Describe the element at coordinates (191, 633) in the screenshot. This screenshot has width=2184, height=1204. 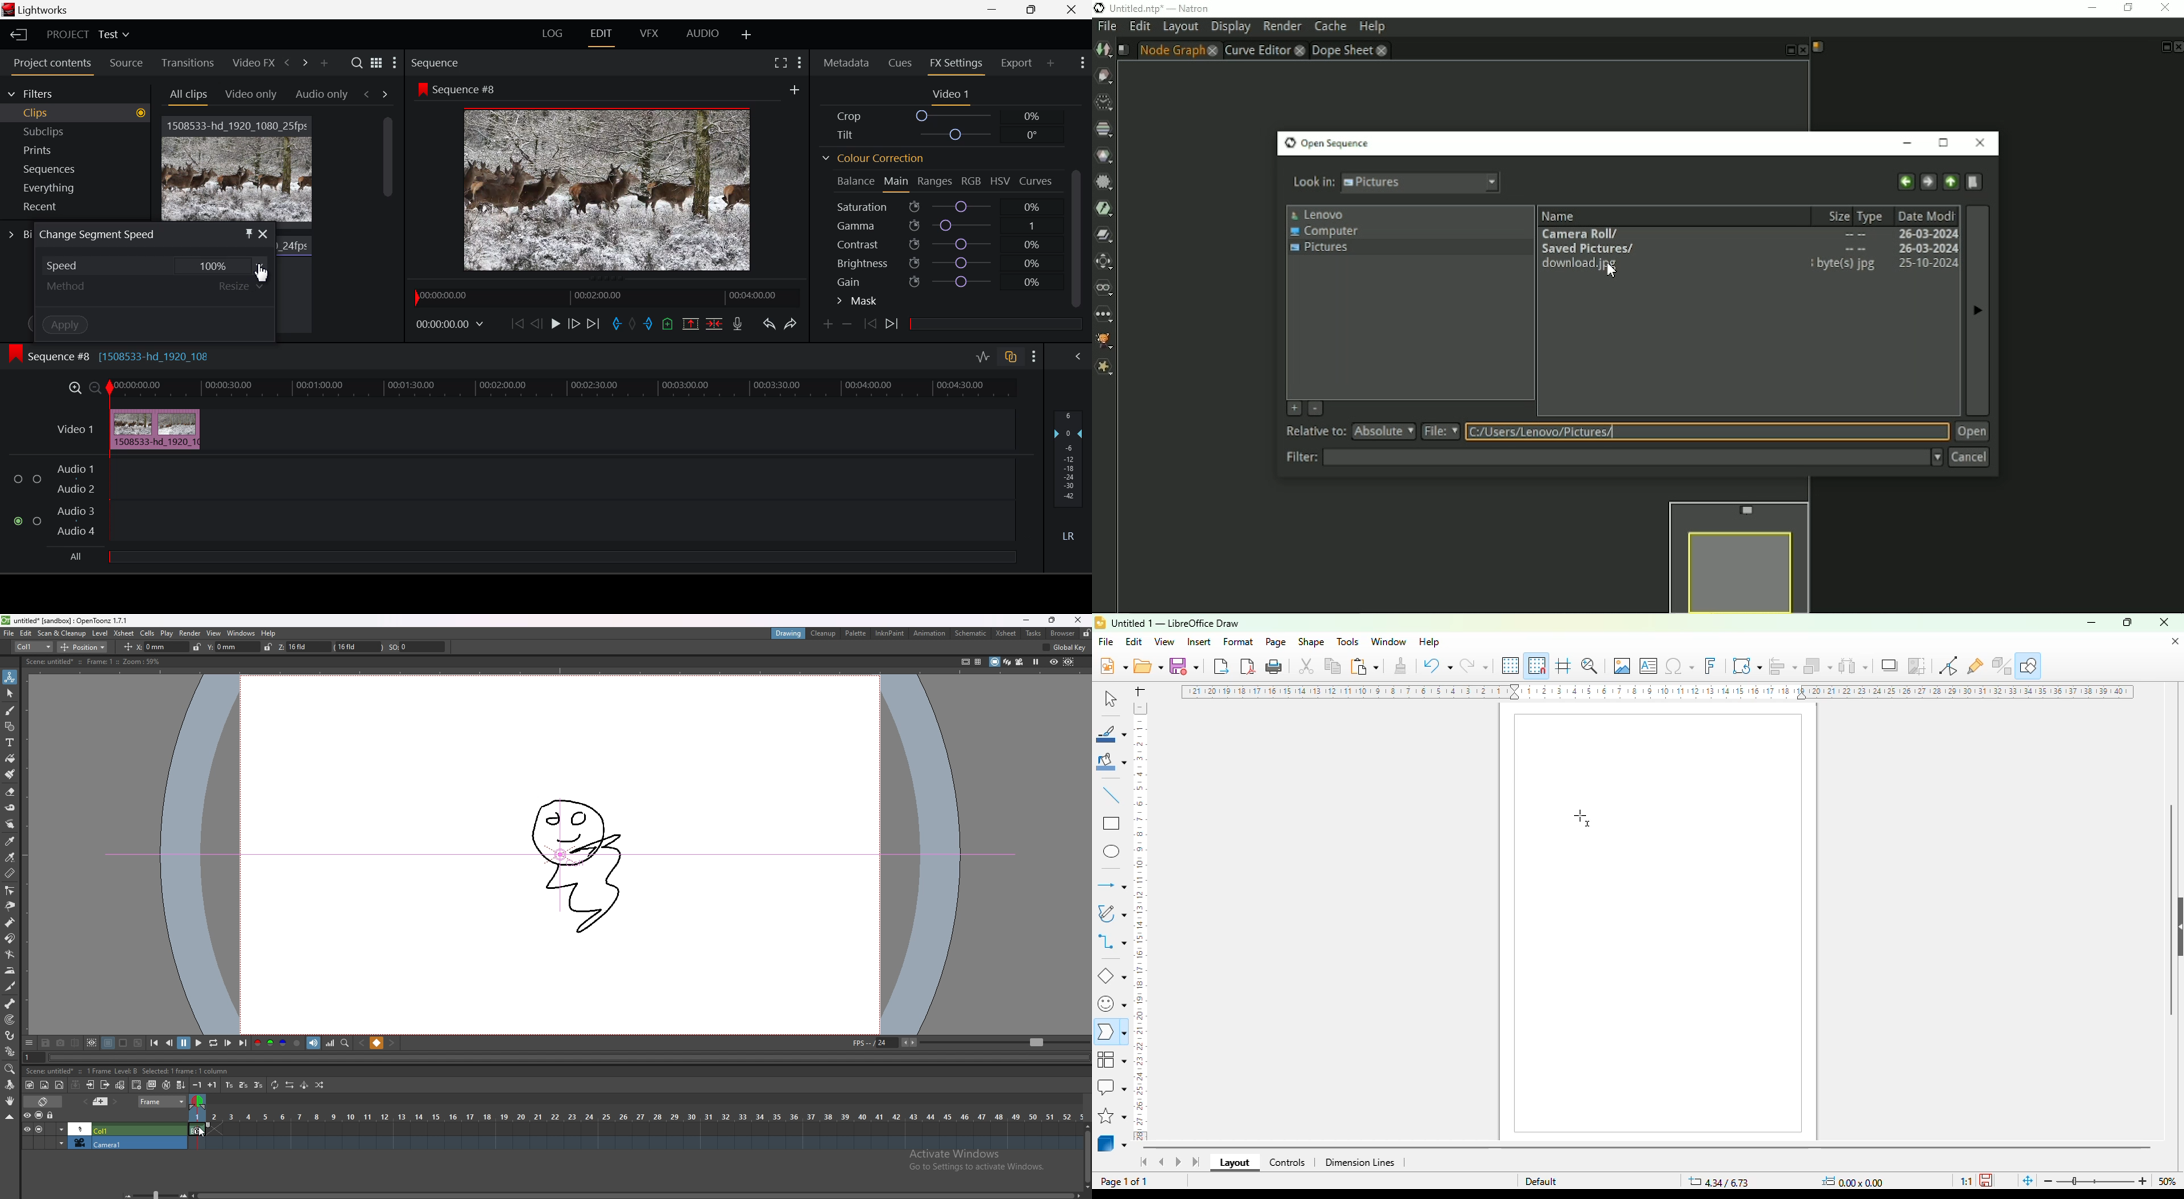
I see `render` at that location.